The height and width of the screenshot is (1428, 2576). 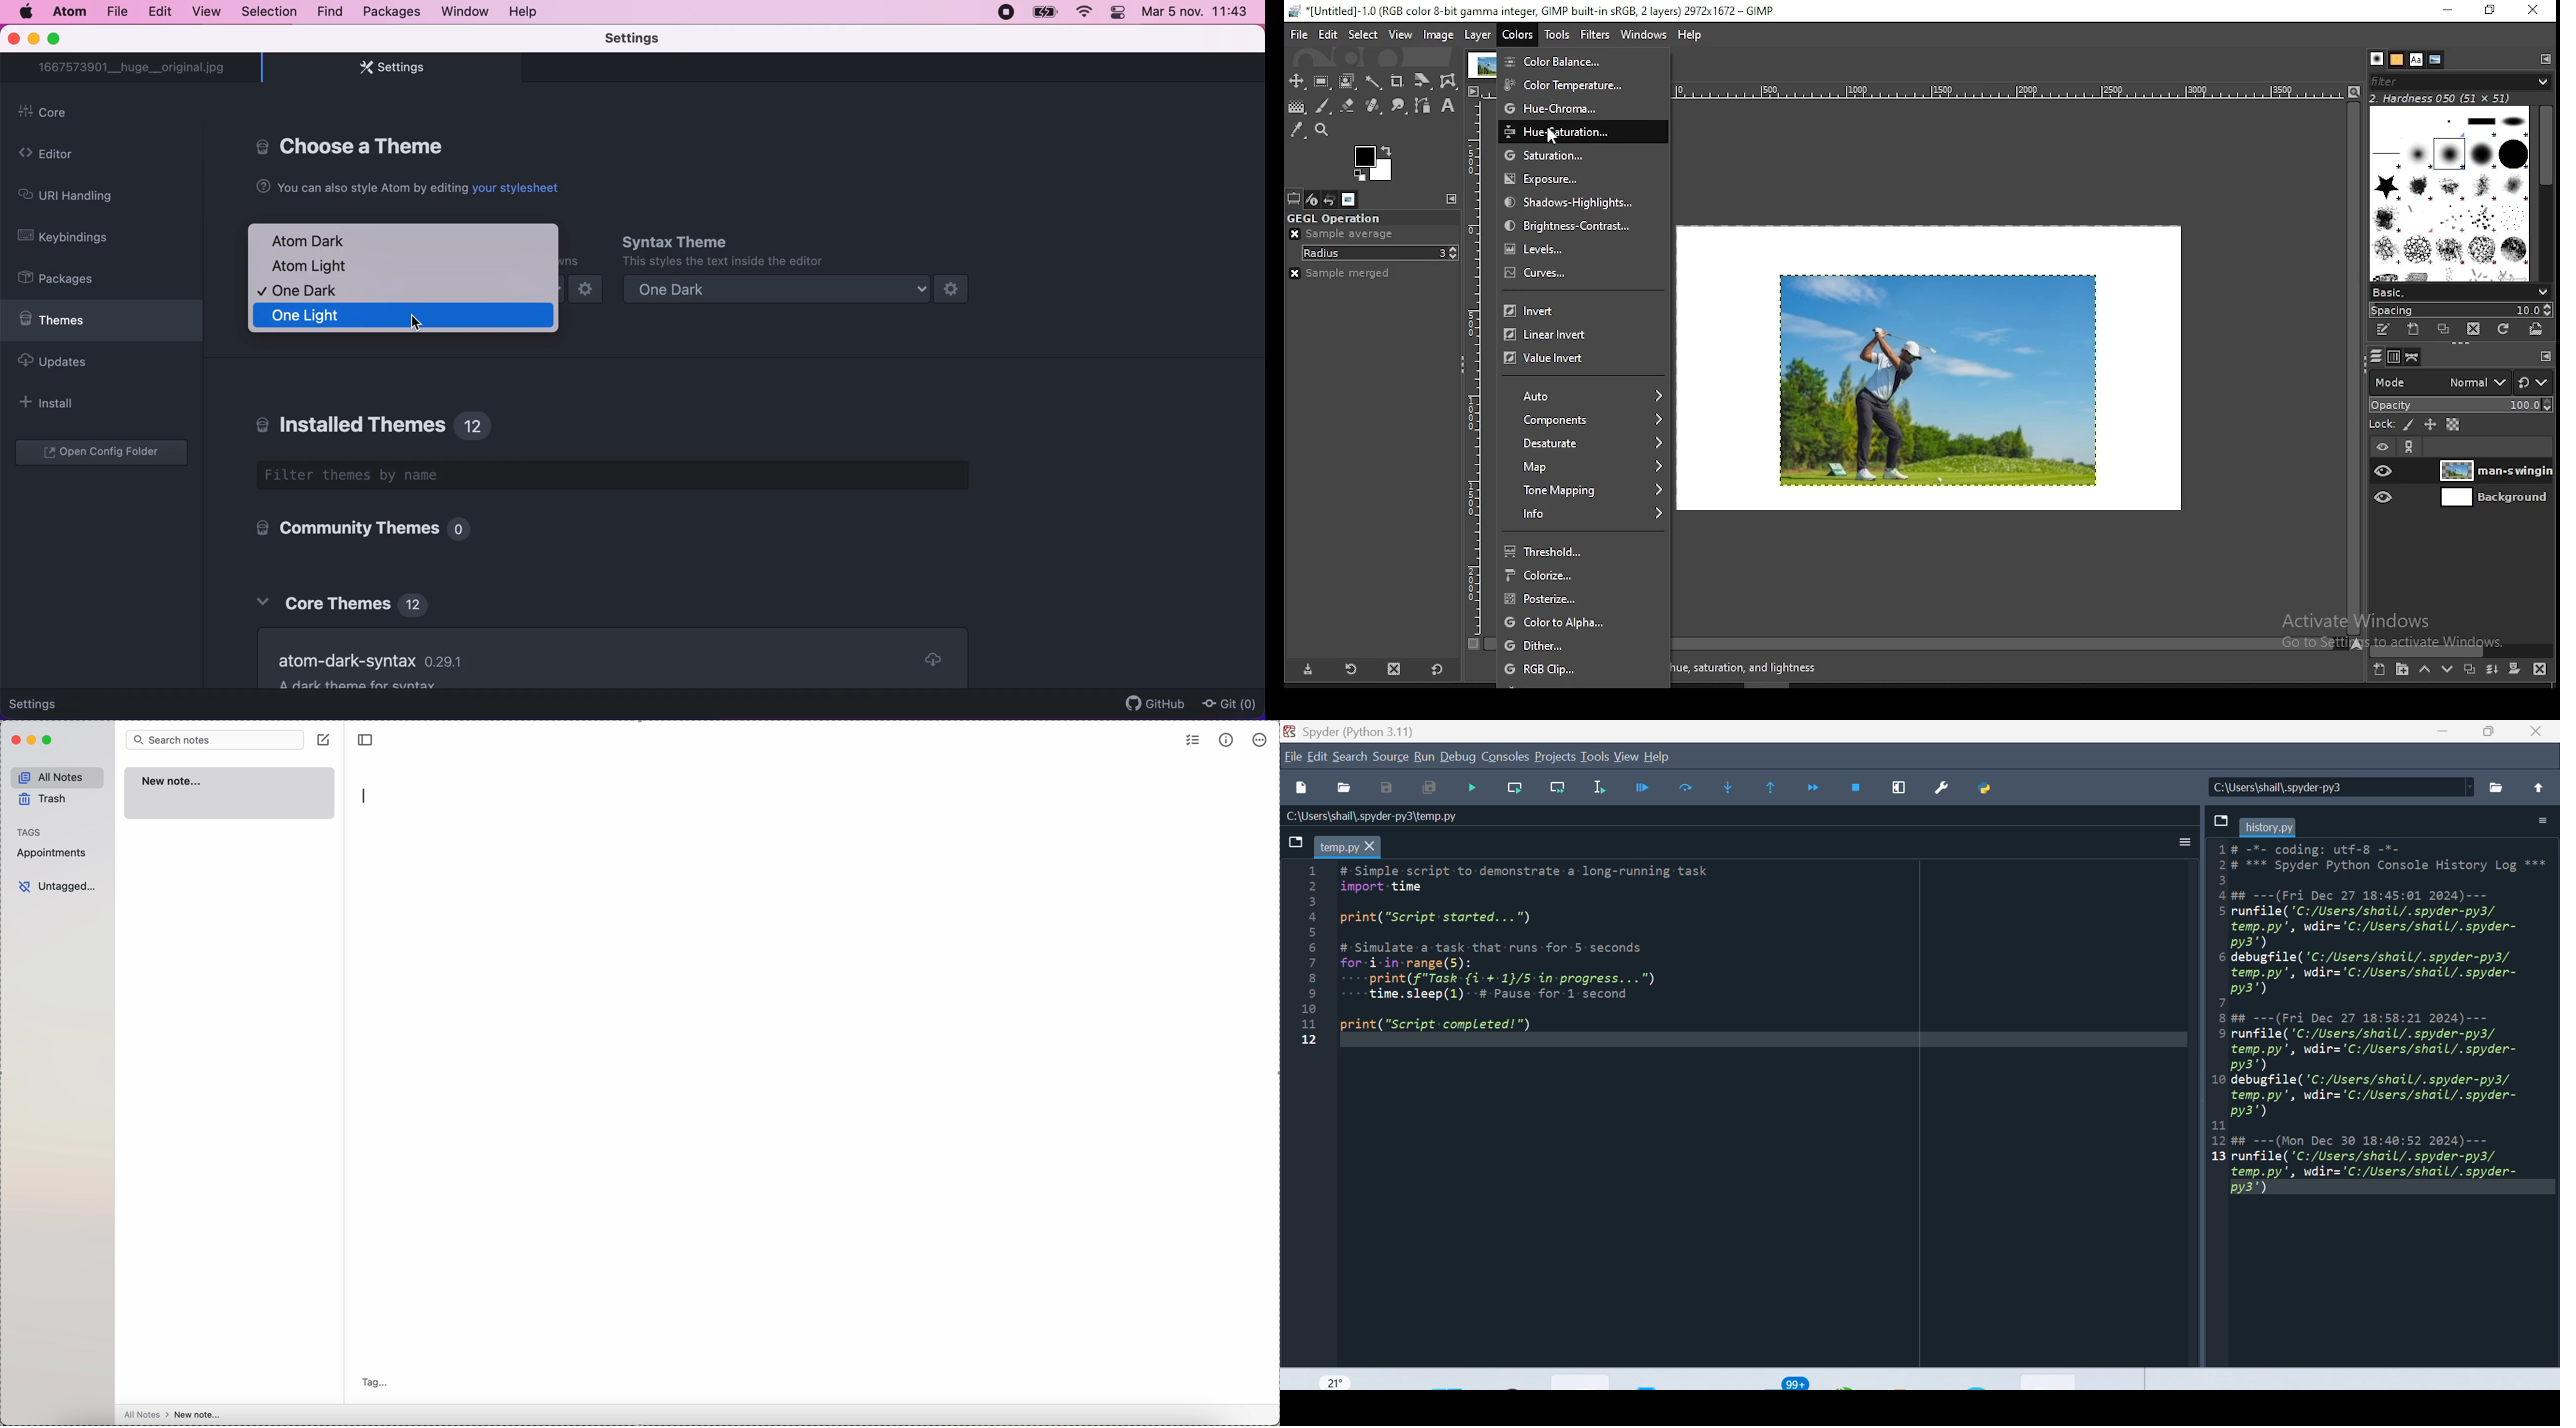 I want to click on tag, so click(x=378, y=1383).